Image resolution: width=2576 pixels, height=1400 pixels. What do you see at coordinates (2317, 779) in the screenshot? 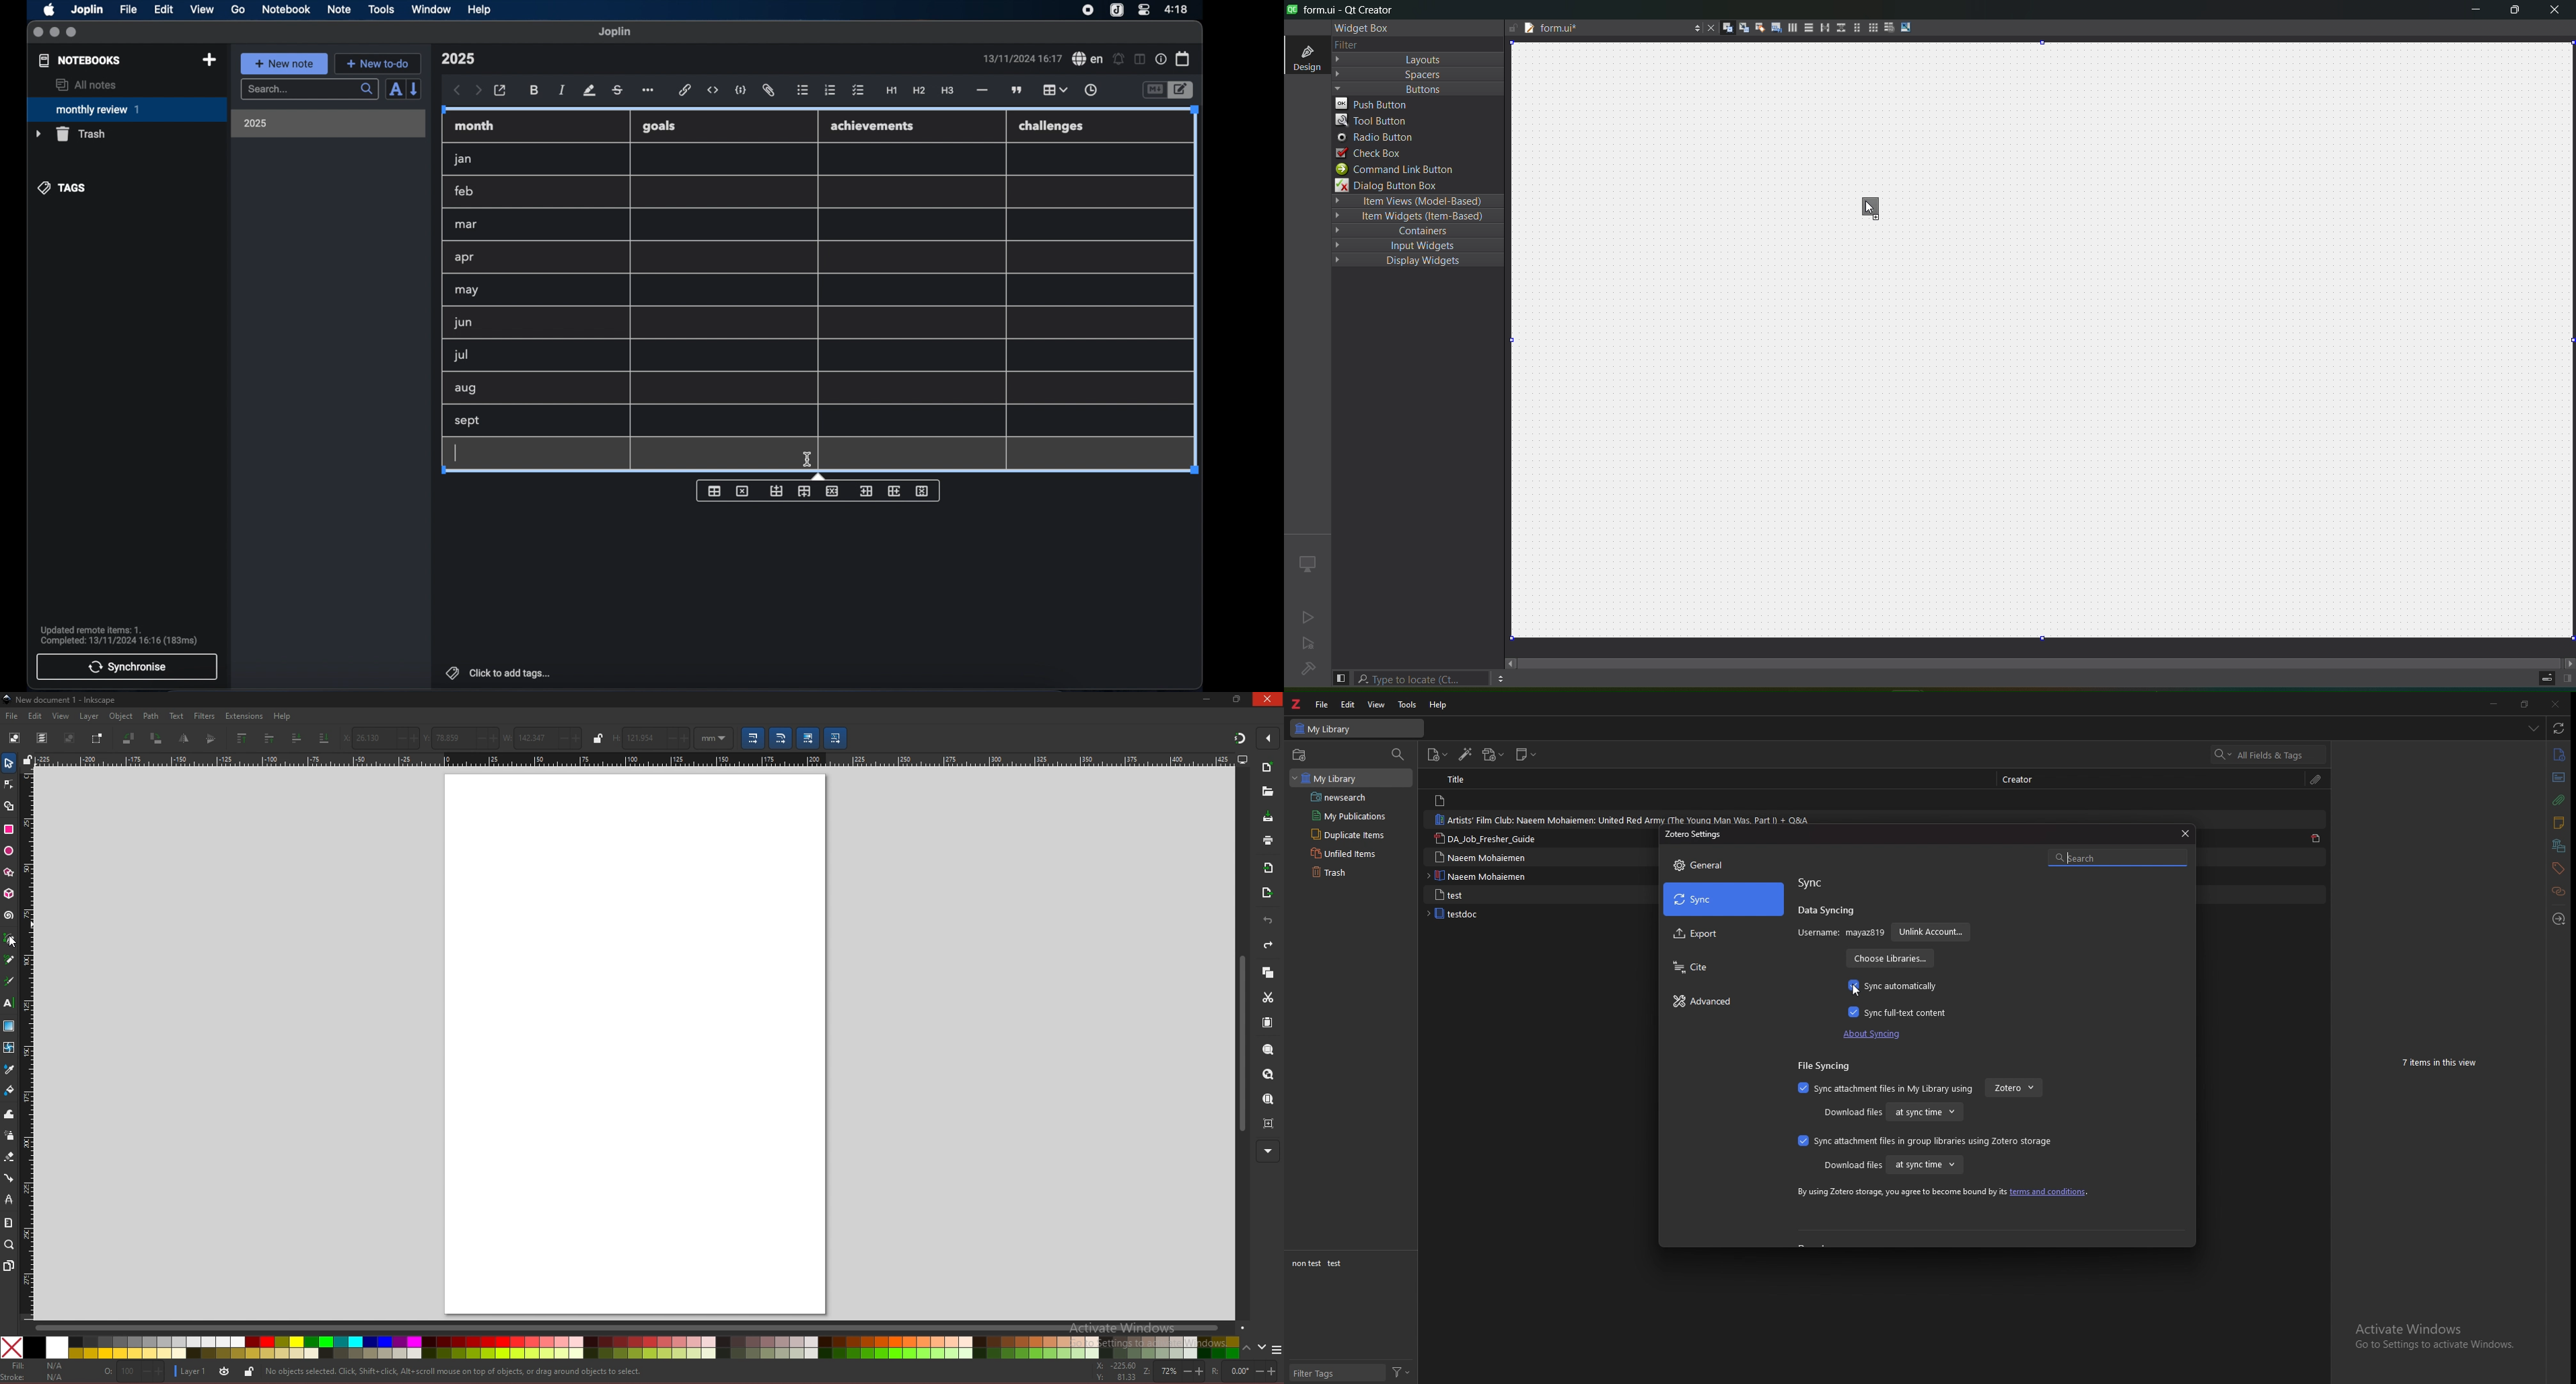
I see `attachment` at bounding box center [2317, 779].